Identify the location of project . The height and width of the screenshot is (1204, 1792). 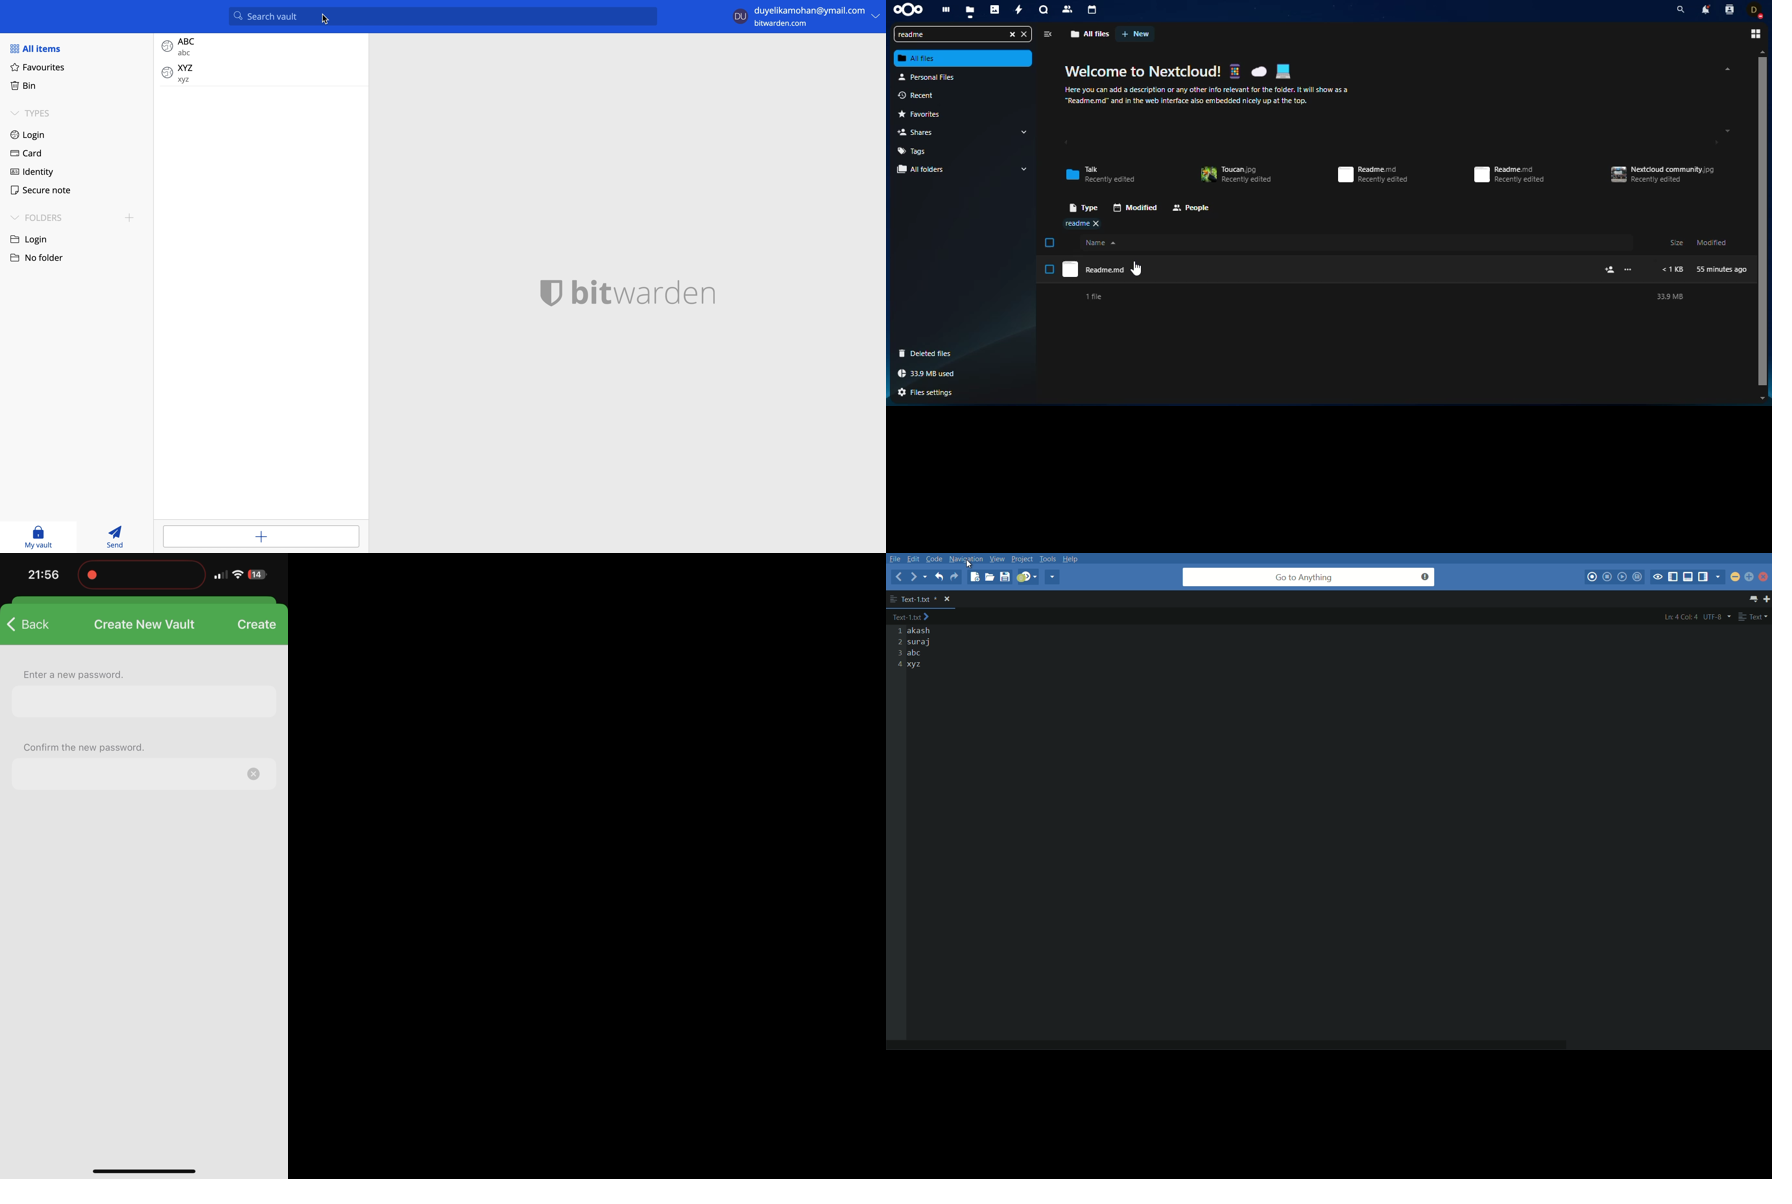
(1021, 560).